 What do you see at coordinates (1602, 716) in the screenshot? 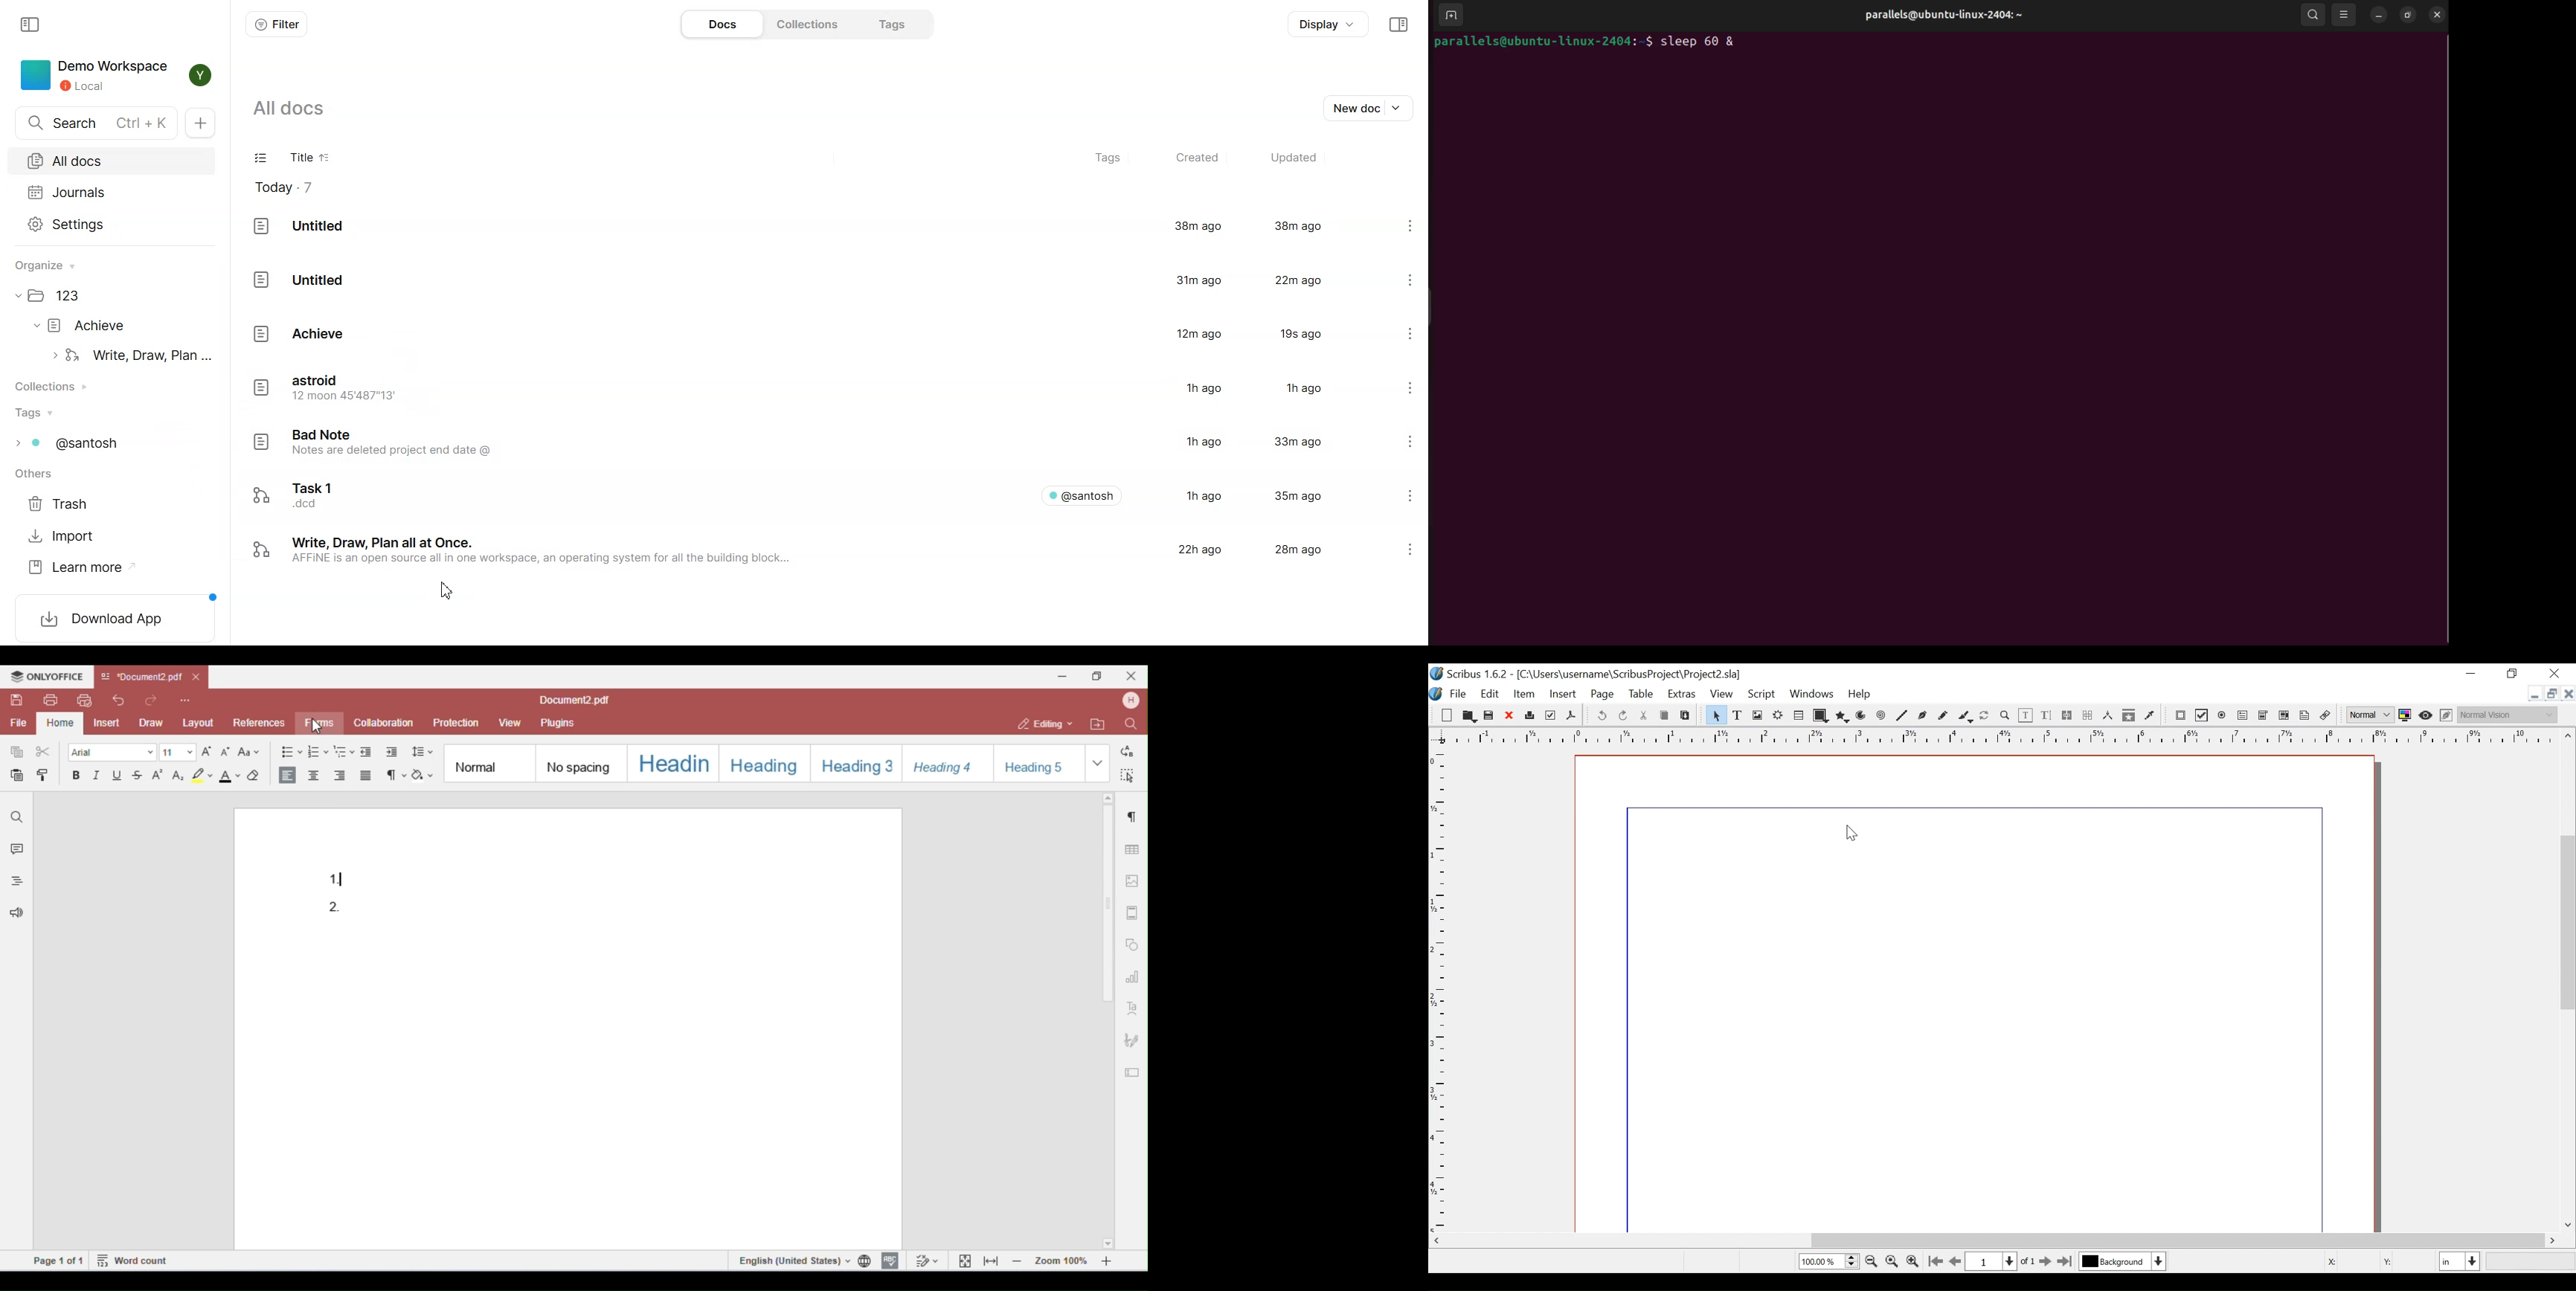
I see `undo` at bounding box center [1602, 716].